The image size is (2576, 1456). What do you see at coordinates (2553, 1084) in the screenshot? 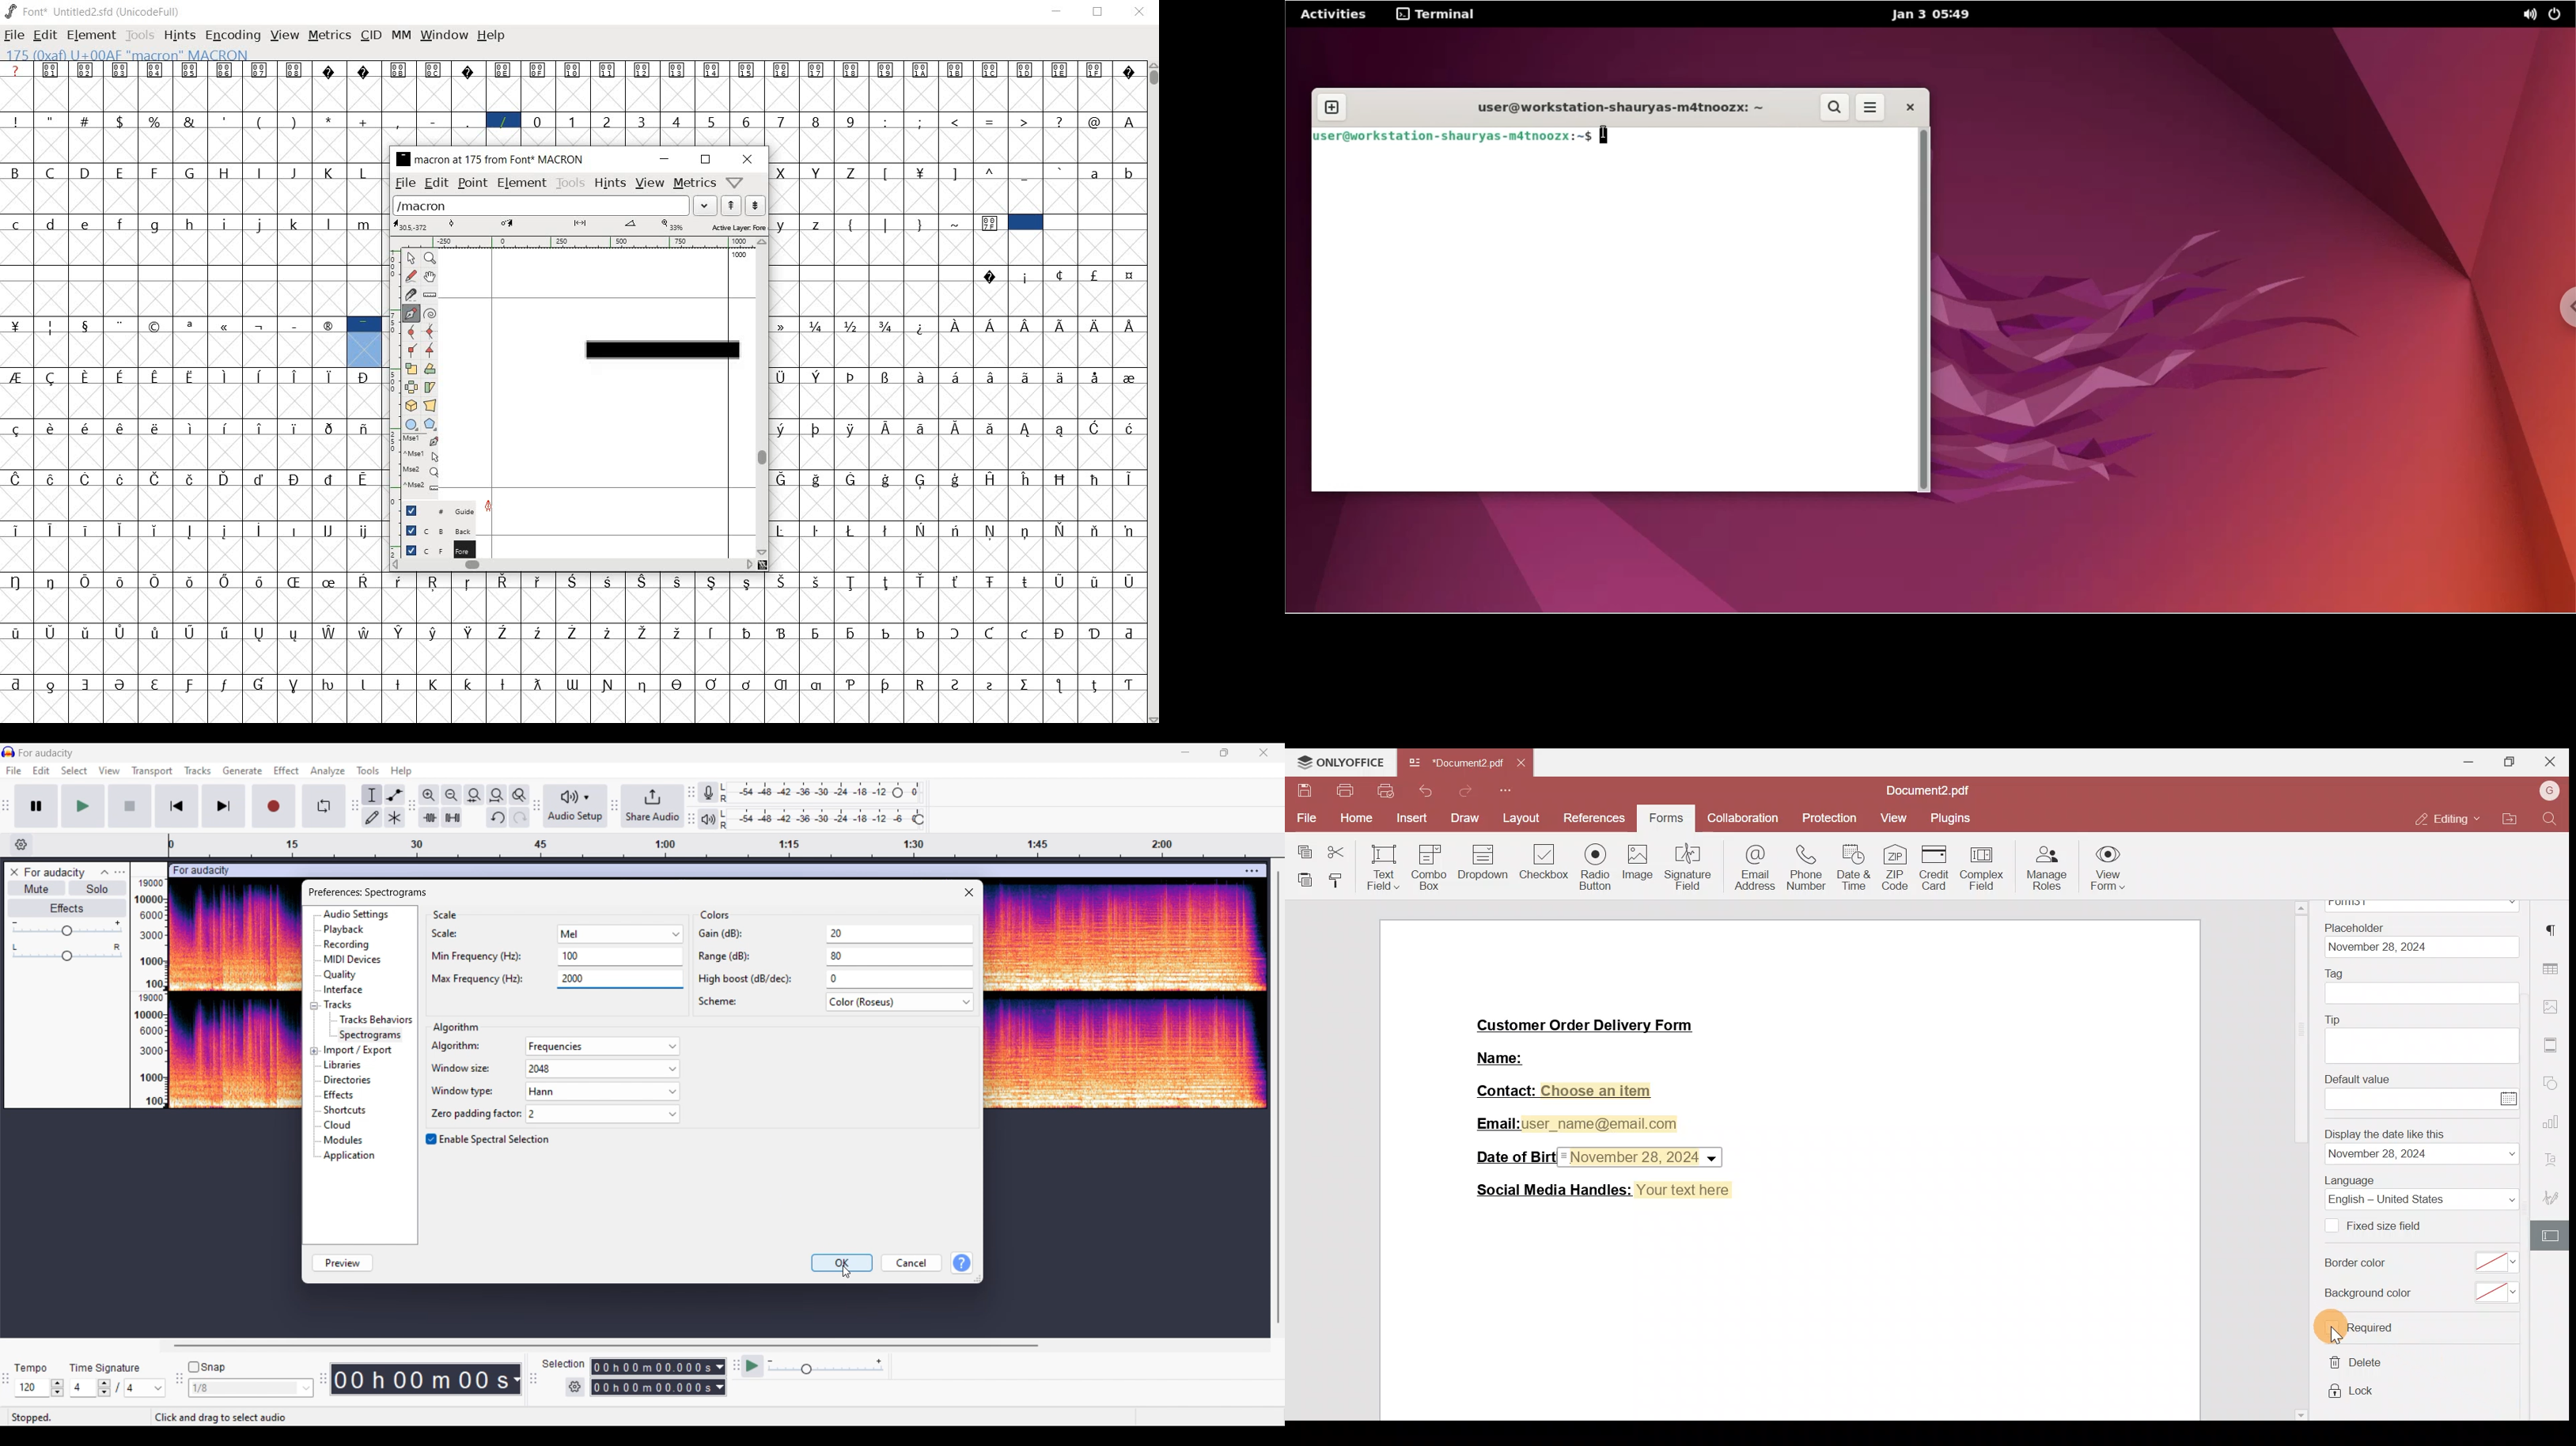
I see `Shapes settings` at bounding box center [2553, 1084].